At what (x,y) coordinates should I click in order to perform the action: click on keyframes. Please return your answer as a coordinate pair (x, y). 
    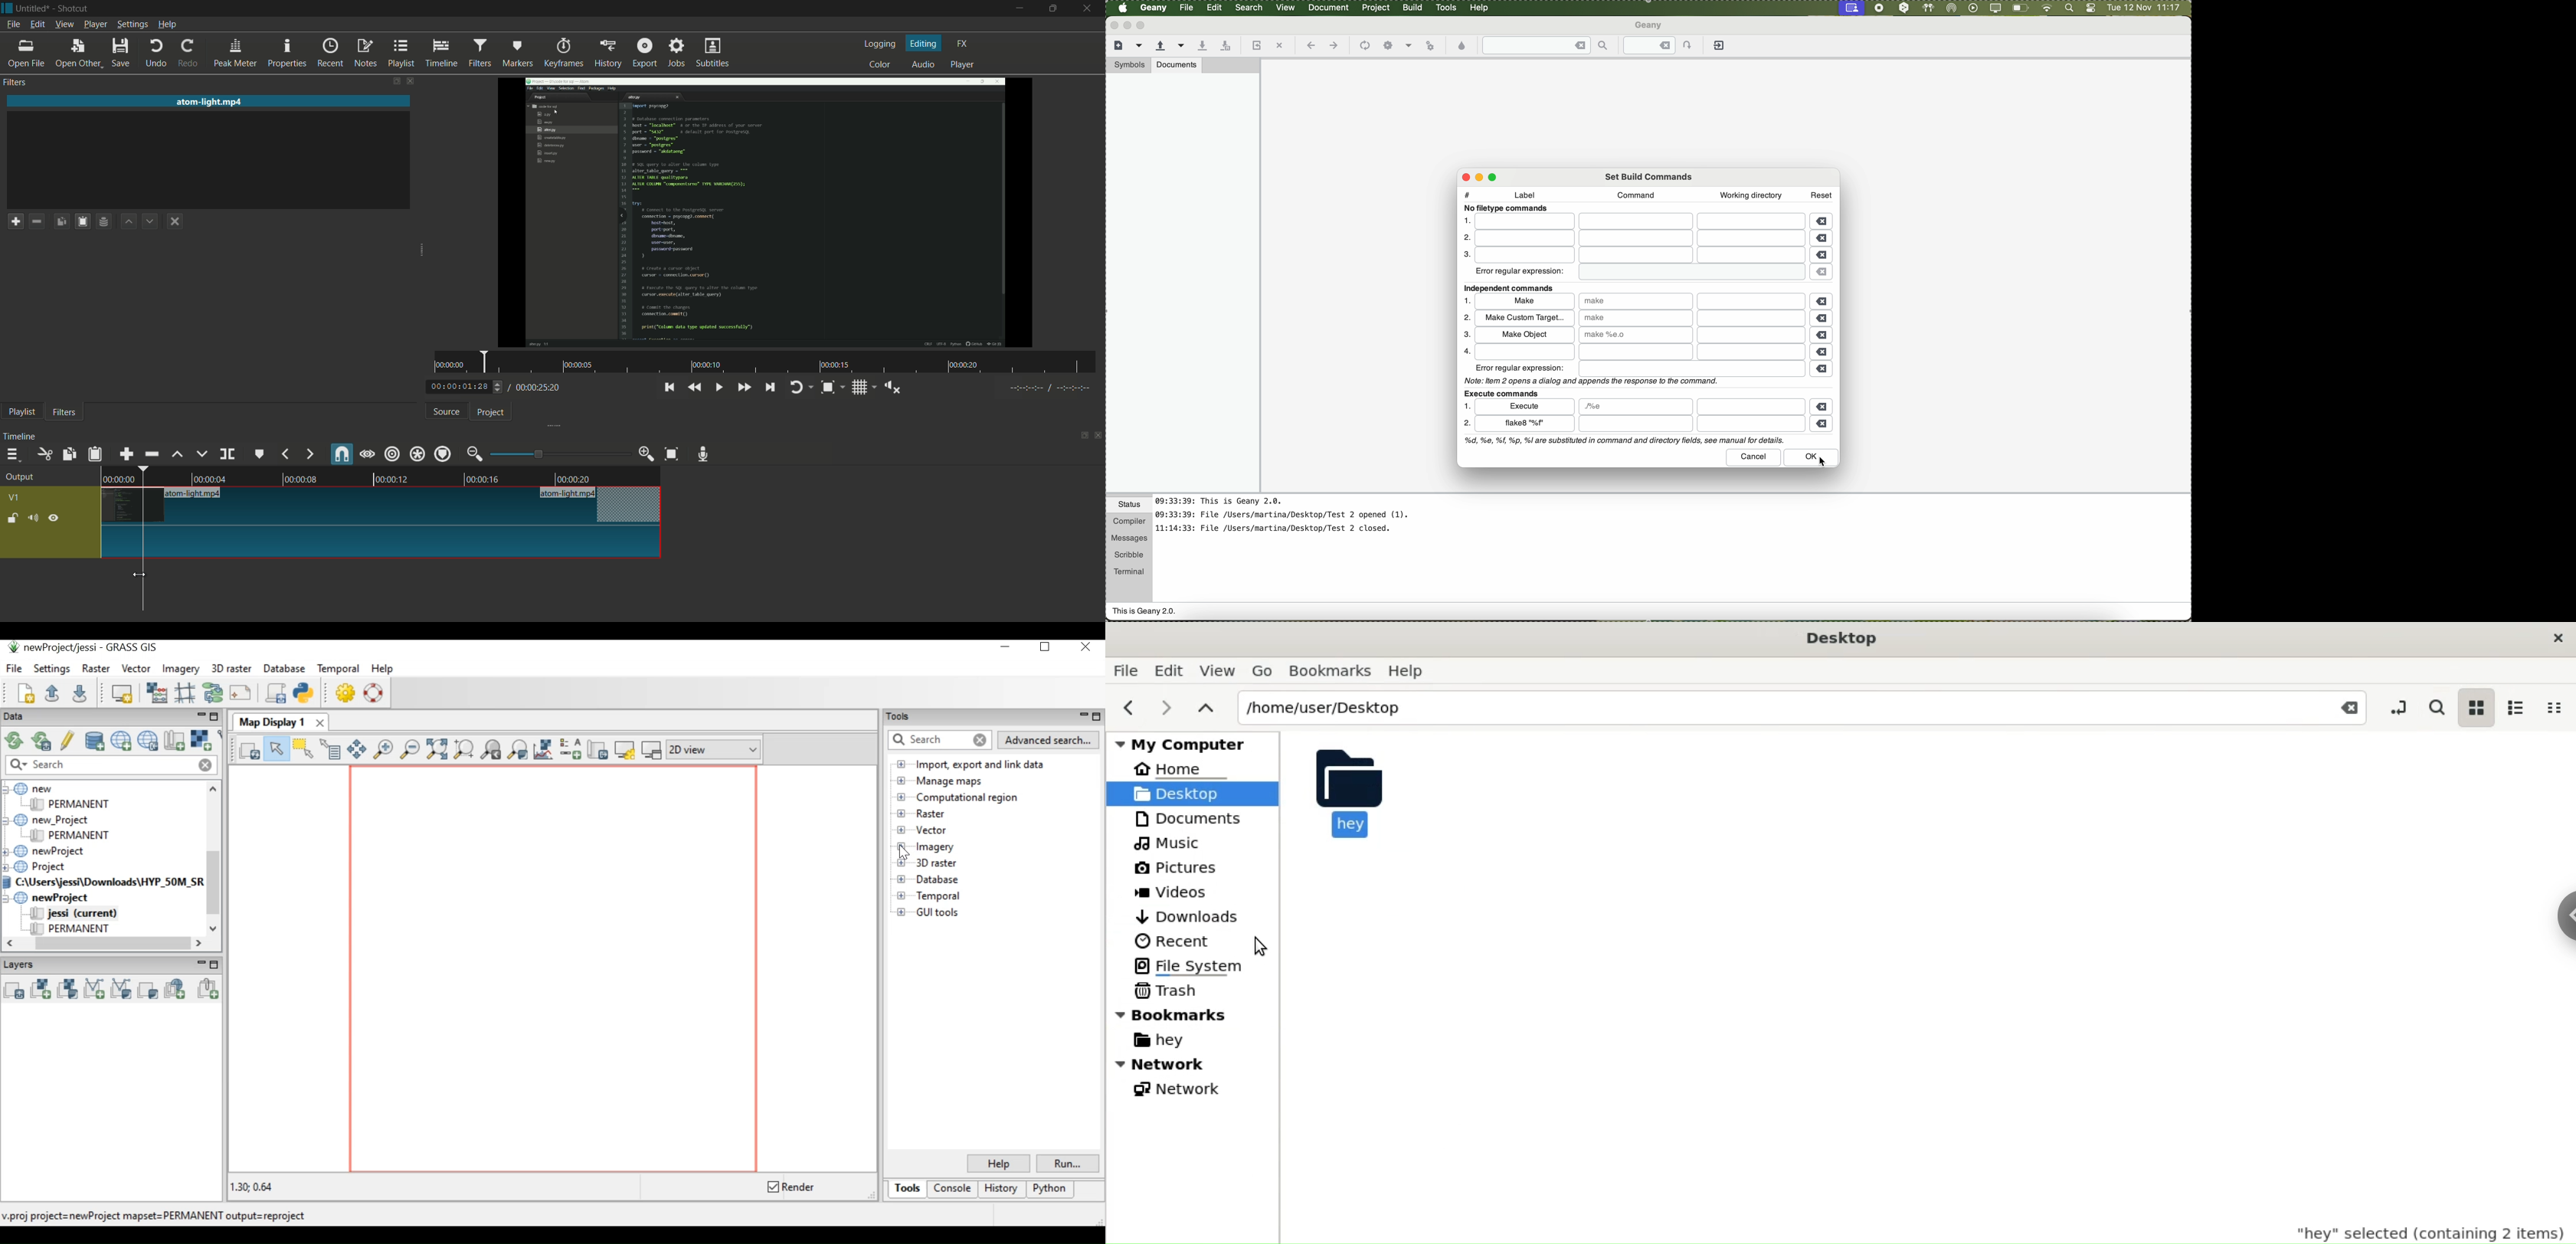
    Looking at the image, I should click on (562, 53).